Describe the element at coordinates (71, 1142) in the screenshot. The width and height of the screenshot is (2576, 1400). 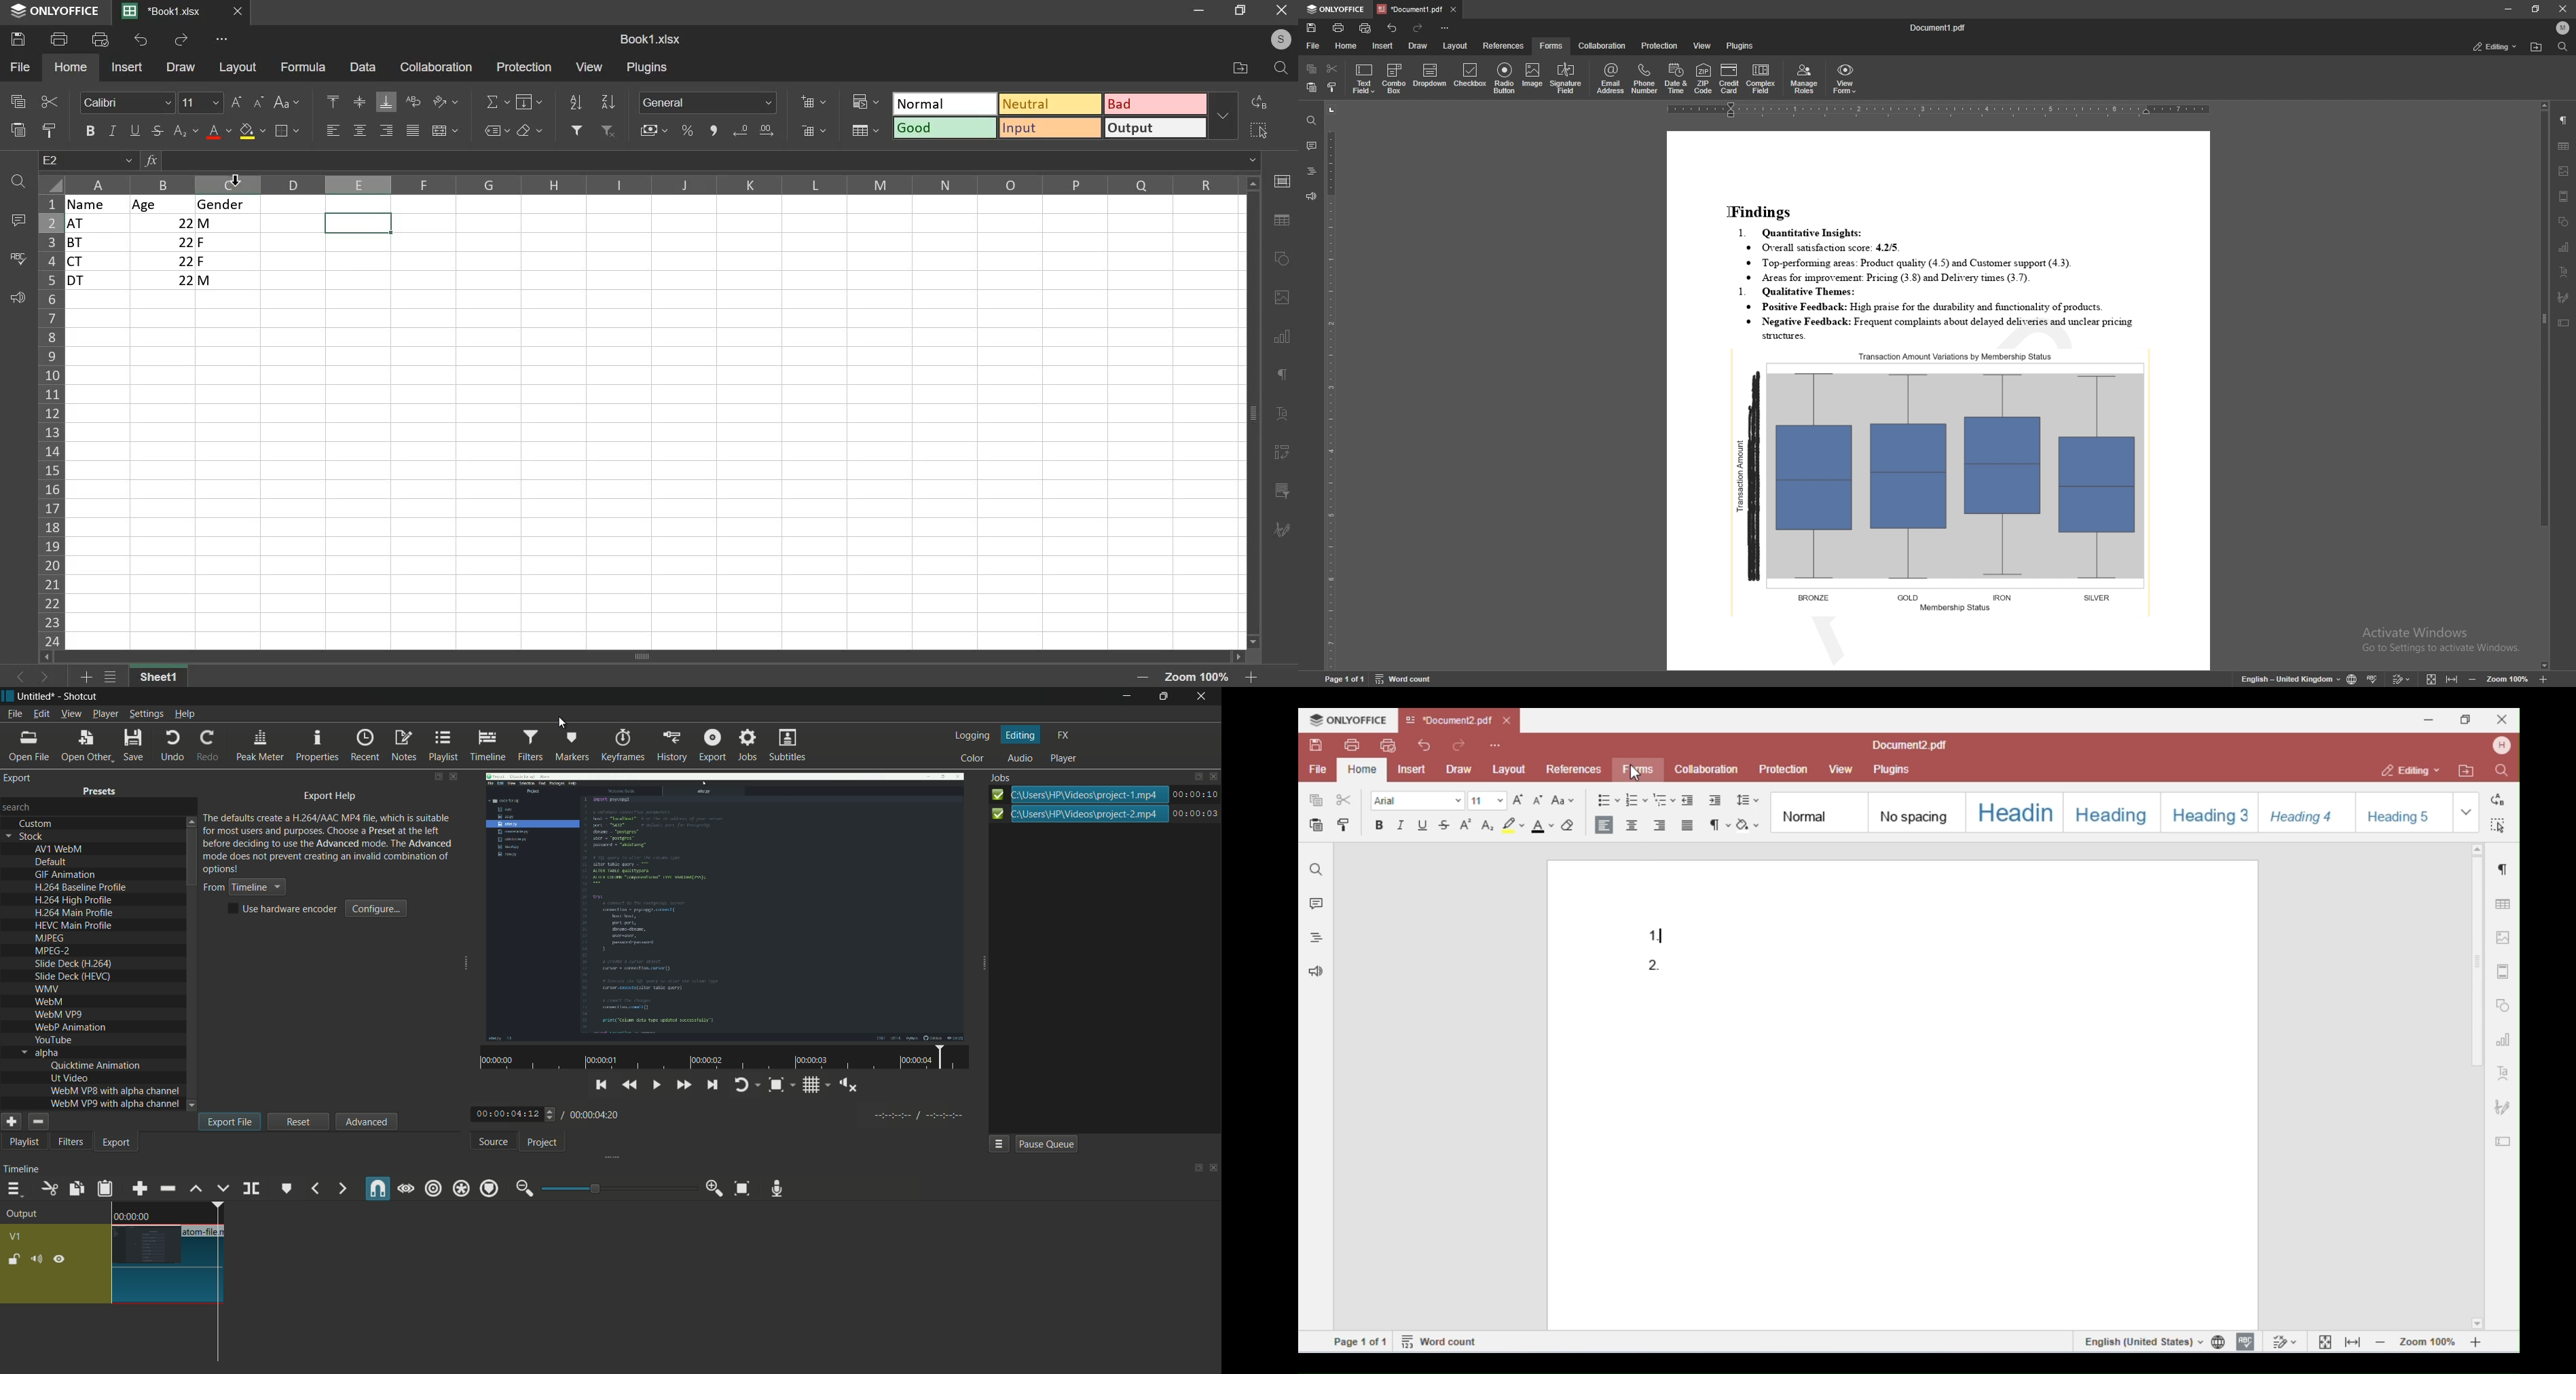
I see `filters` at that location.